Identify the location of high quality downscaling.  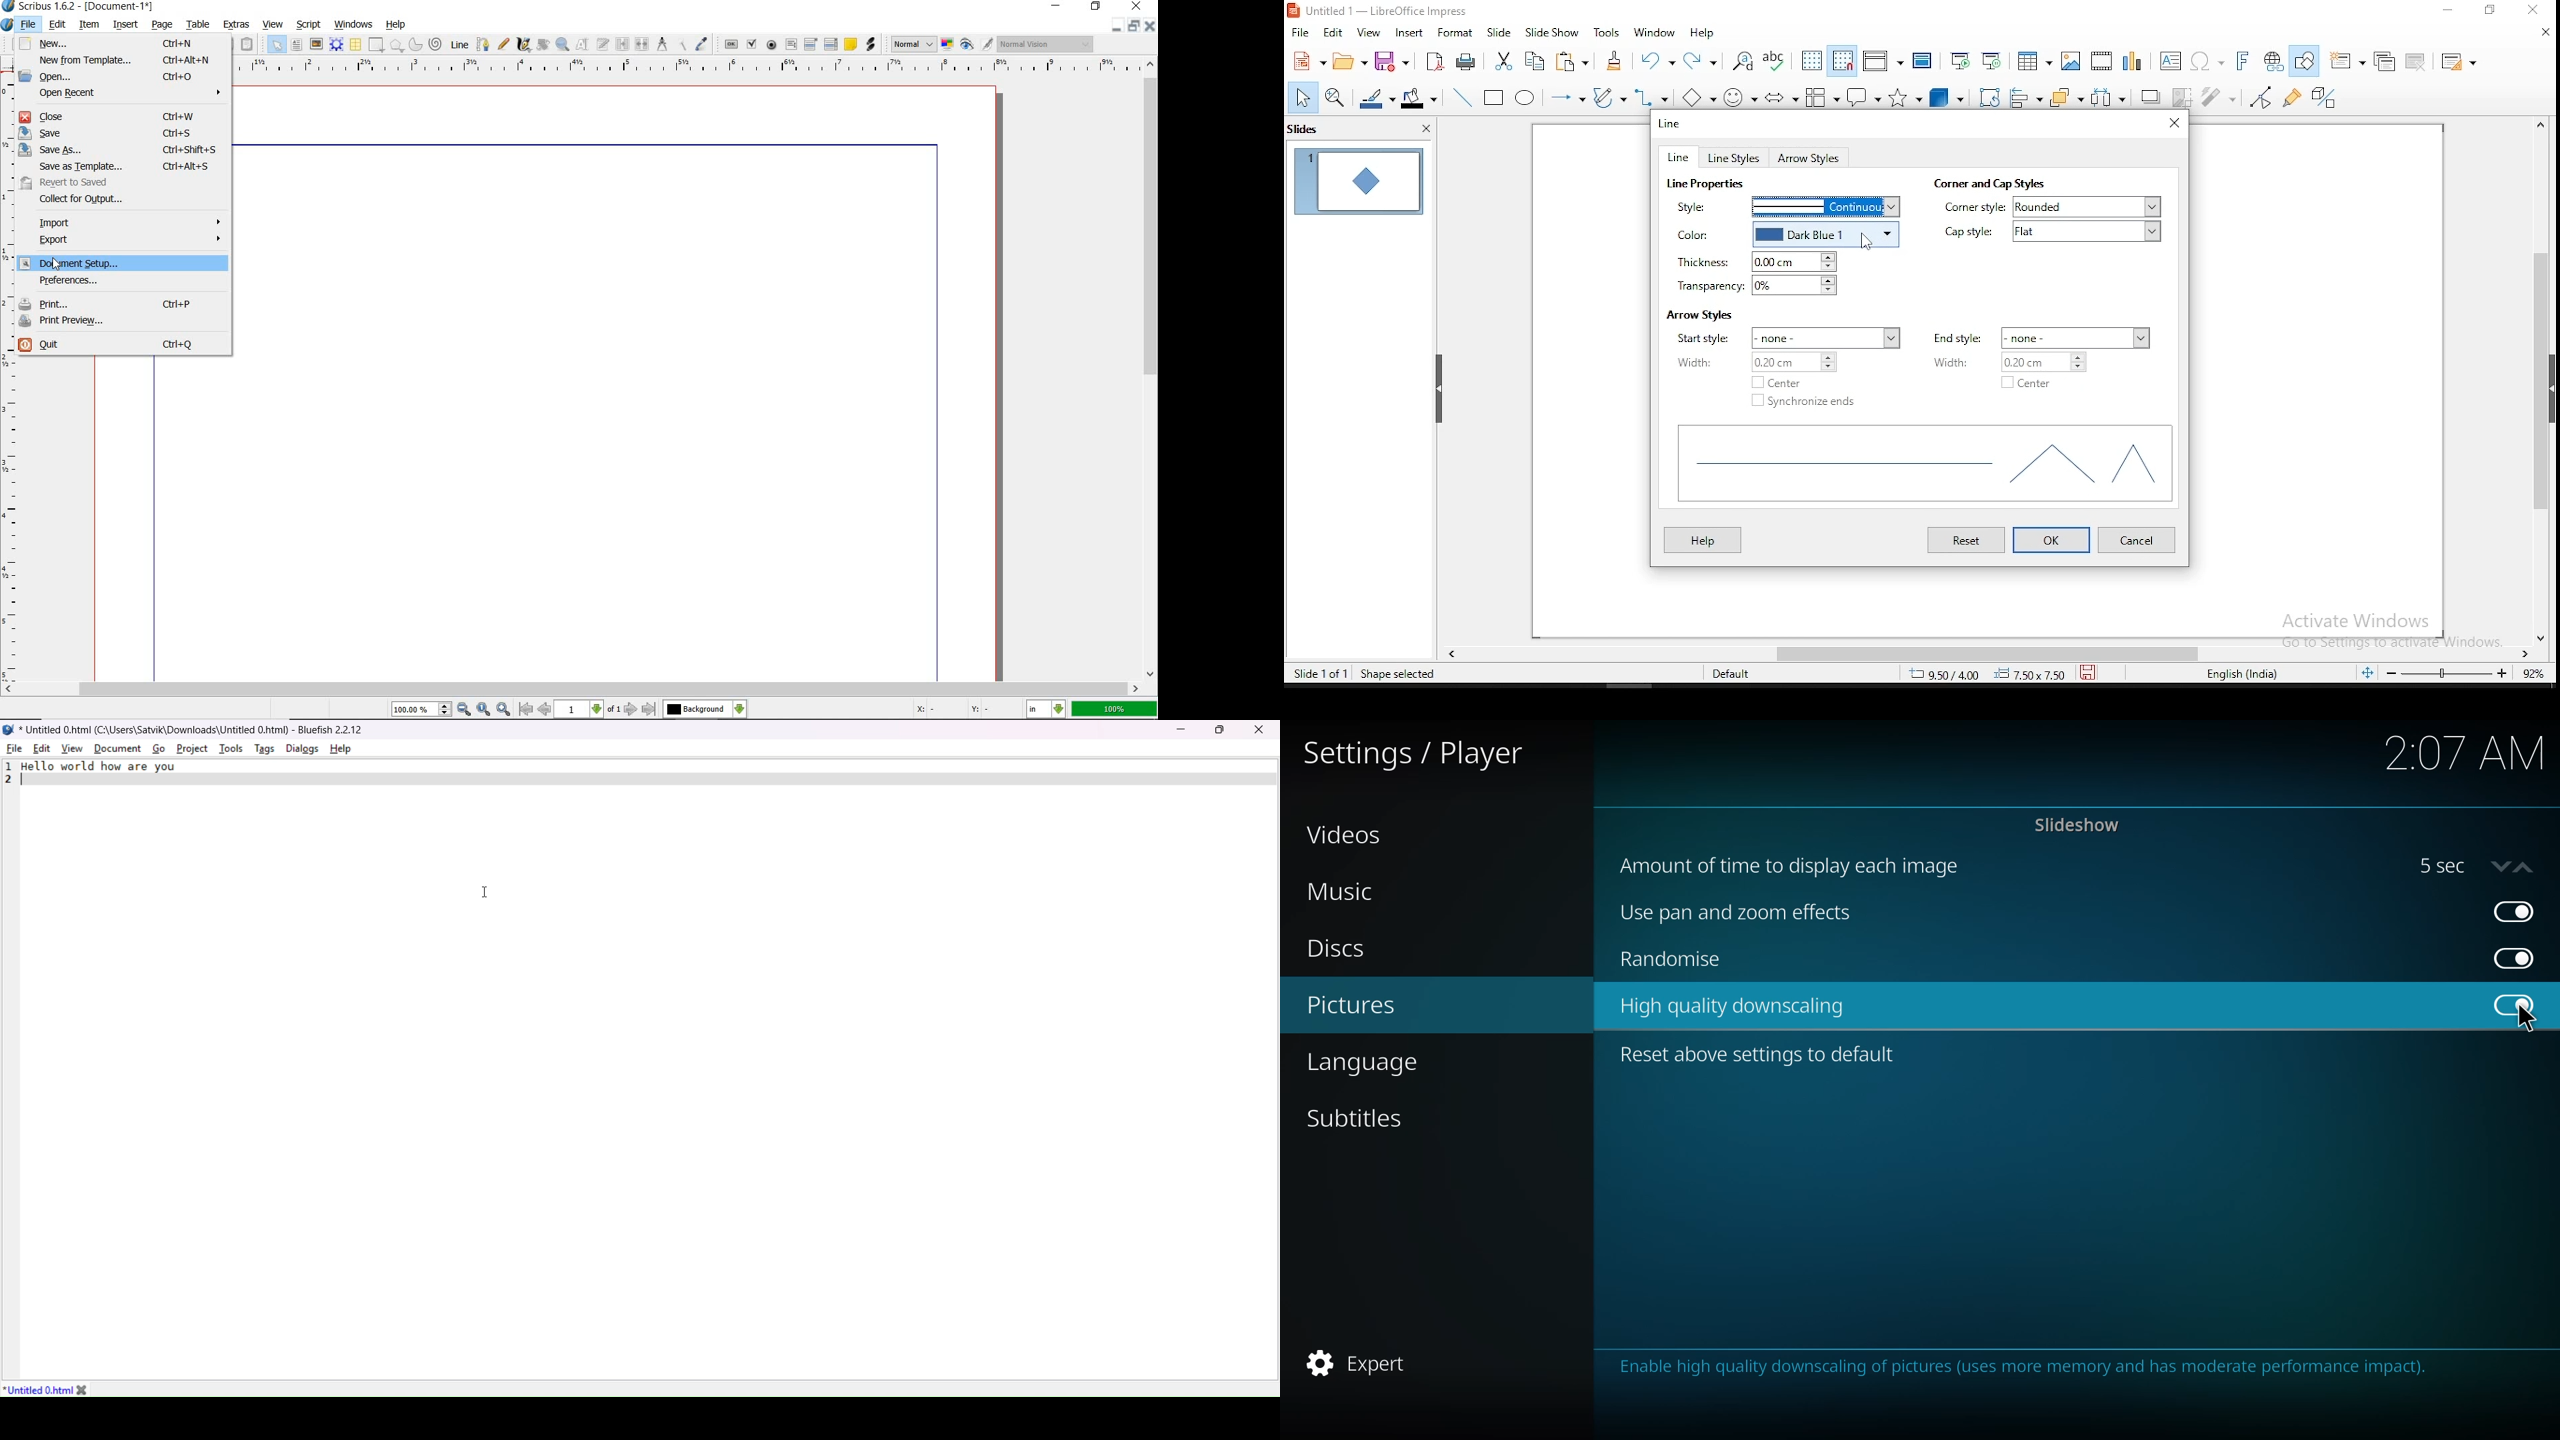
(1737, 1009).